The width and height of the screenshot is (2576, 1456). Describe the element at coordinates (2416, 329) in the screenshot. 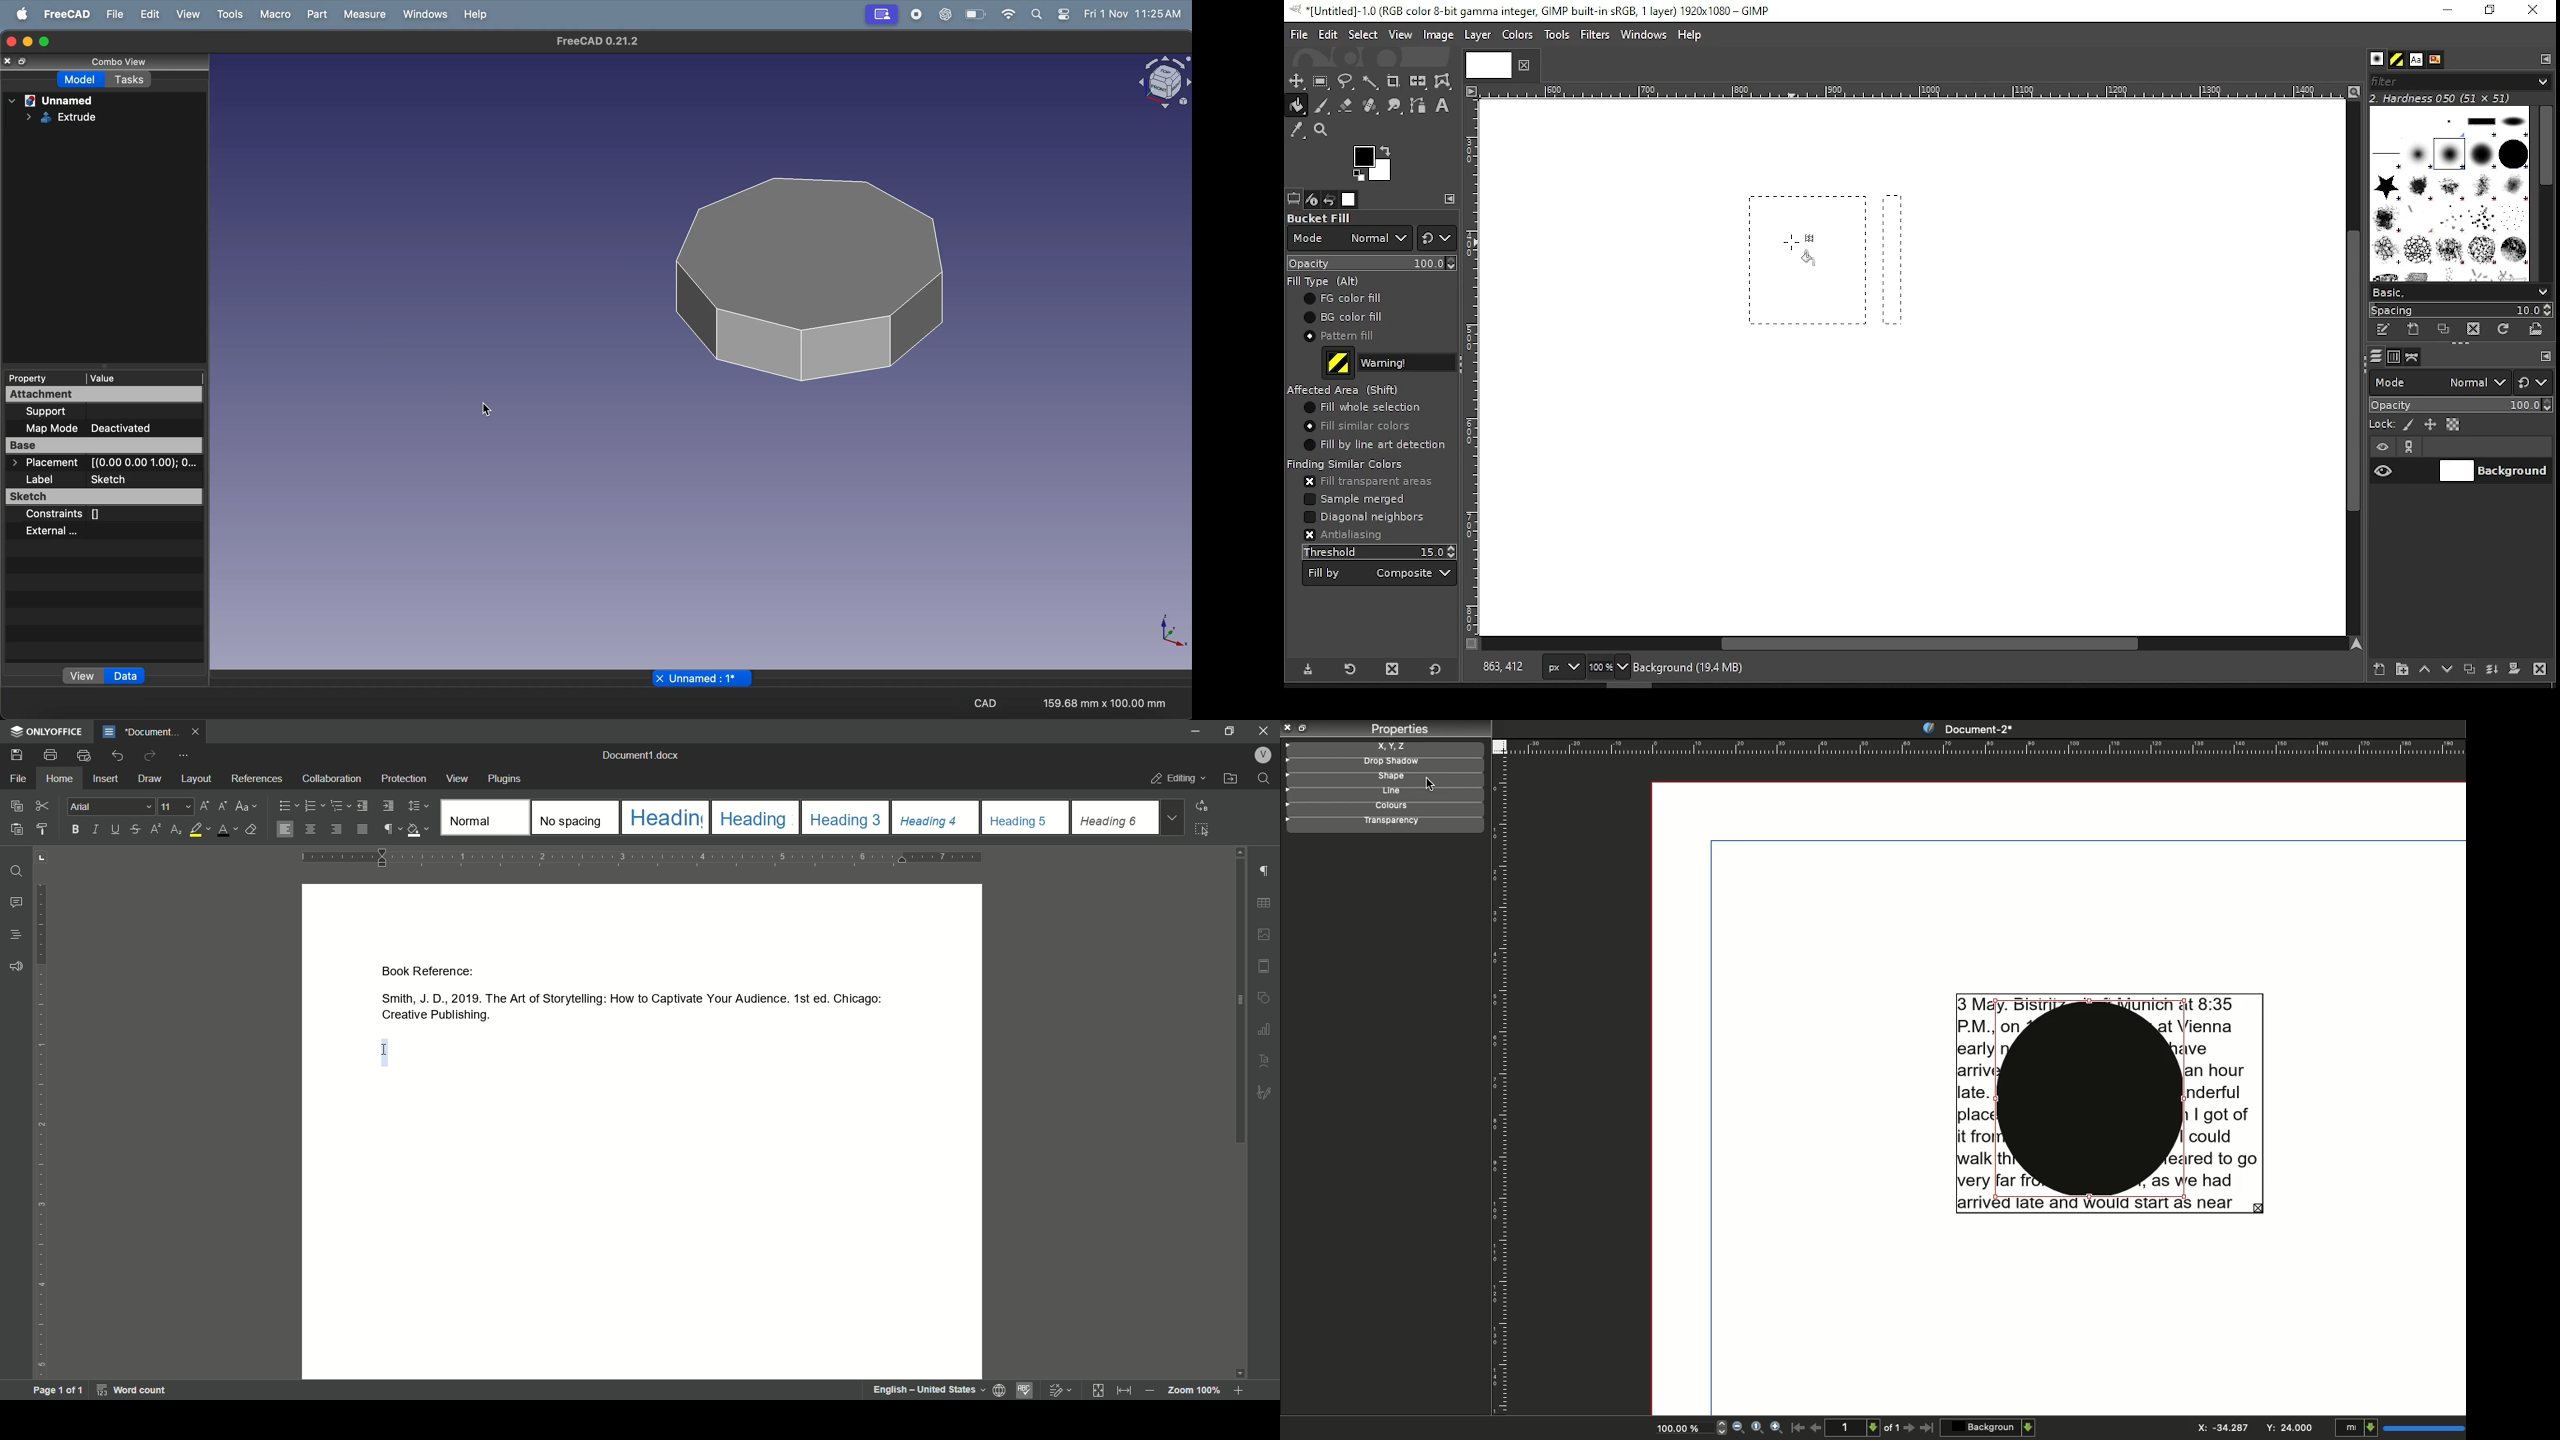

I see `create a new brush` at that location.